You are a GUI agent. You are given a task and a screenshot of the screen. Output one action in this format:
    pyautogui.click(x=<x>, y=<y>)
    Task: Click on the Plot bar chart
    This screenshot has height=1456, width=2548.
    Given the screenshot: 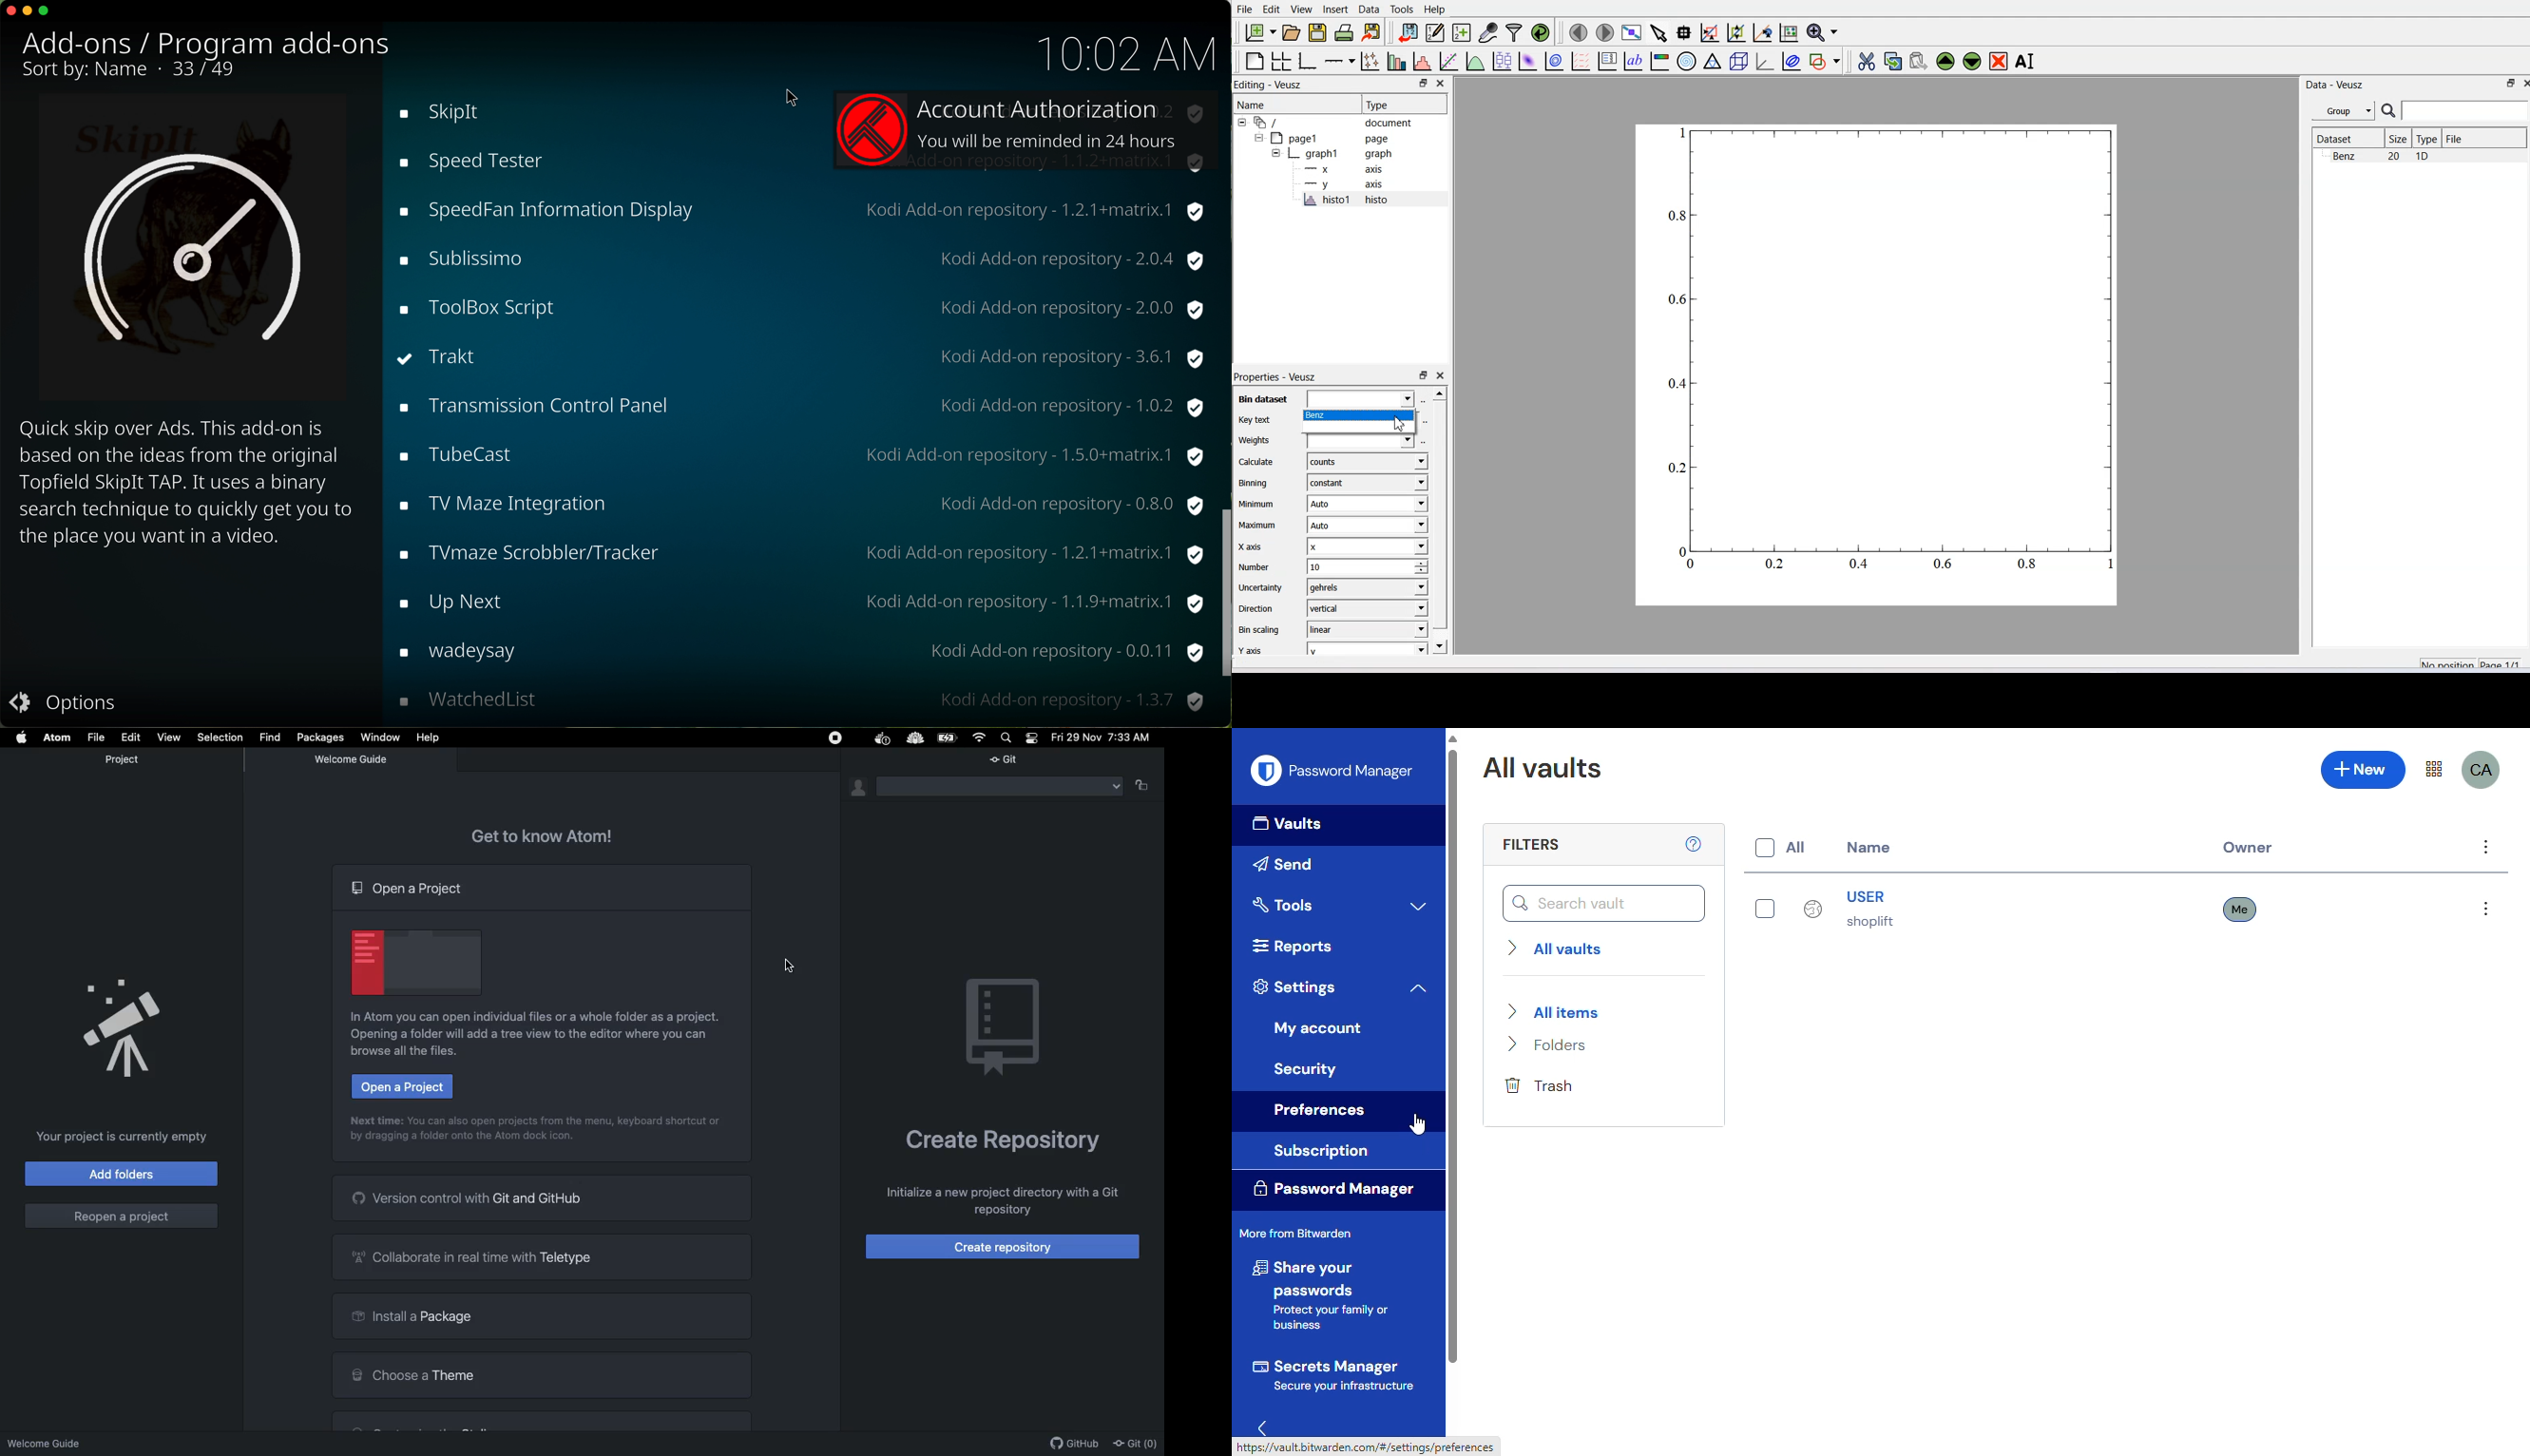 What is the action you would take?
    pyautogui.click(x=1397, y=60)
    